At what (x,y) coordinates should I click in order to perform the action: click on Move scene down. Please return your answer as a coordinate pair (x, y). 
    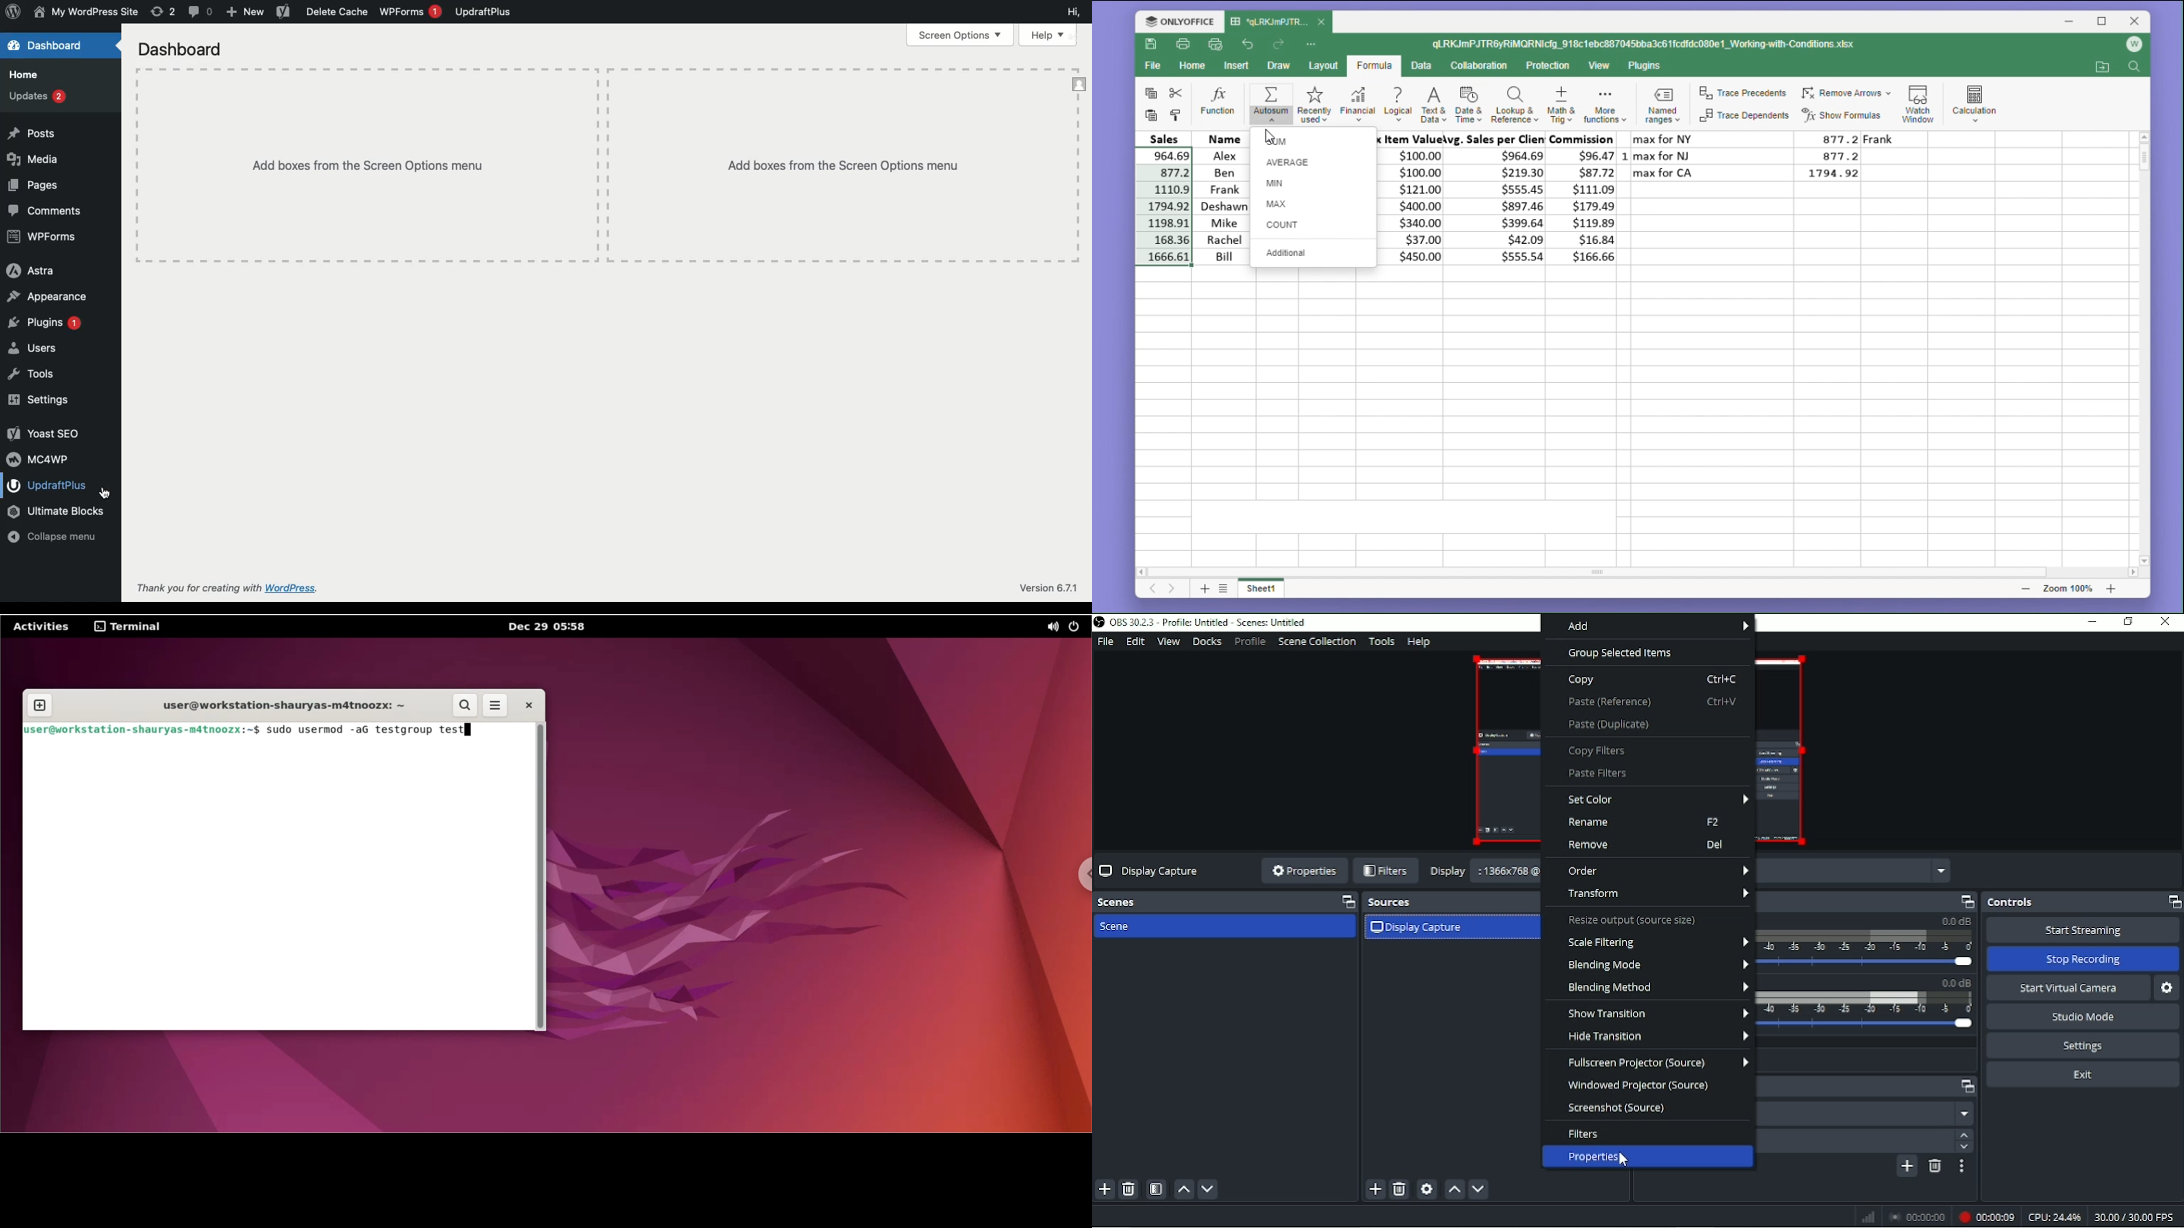
    Looking at the image, I should click on (1208, 1189).